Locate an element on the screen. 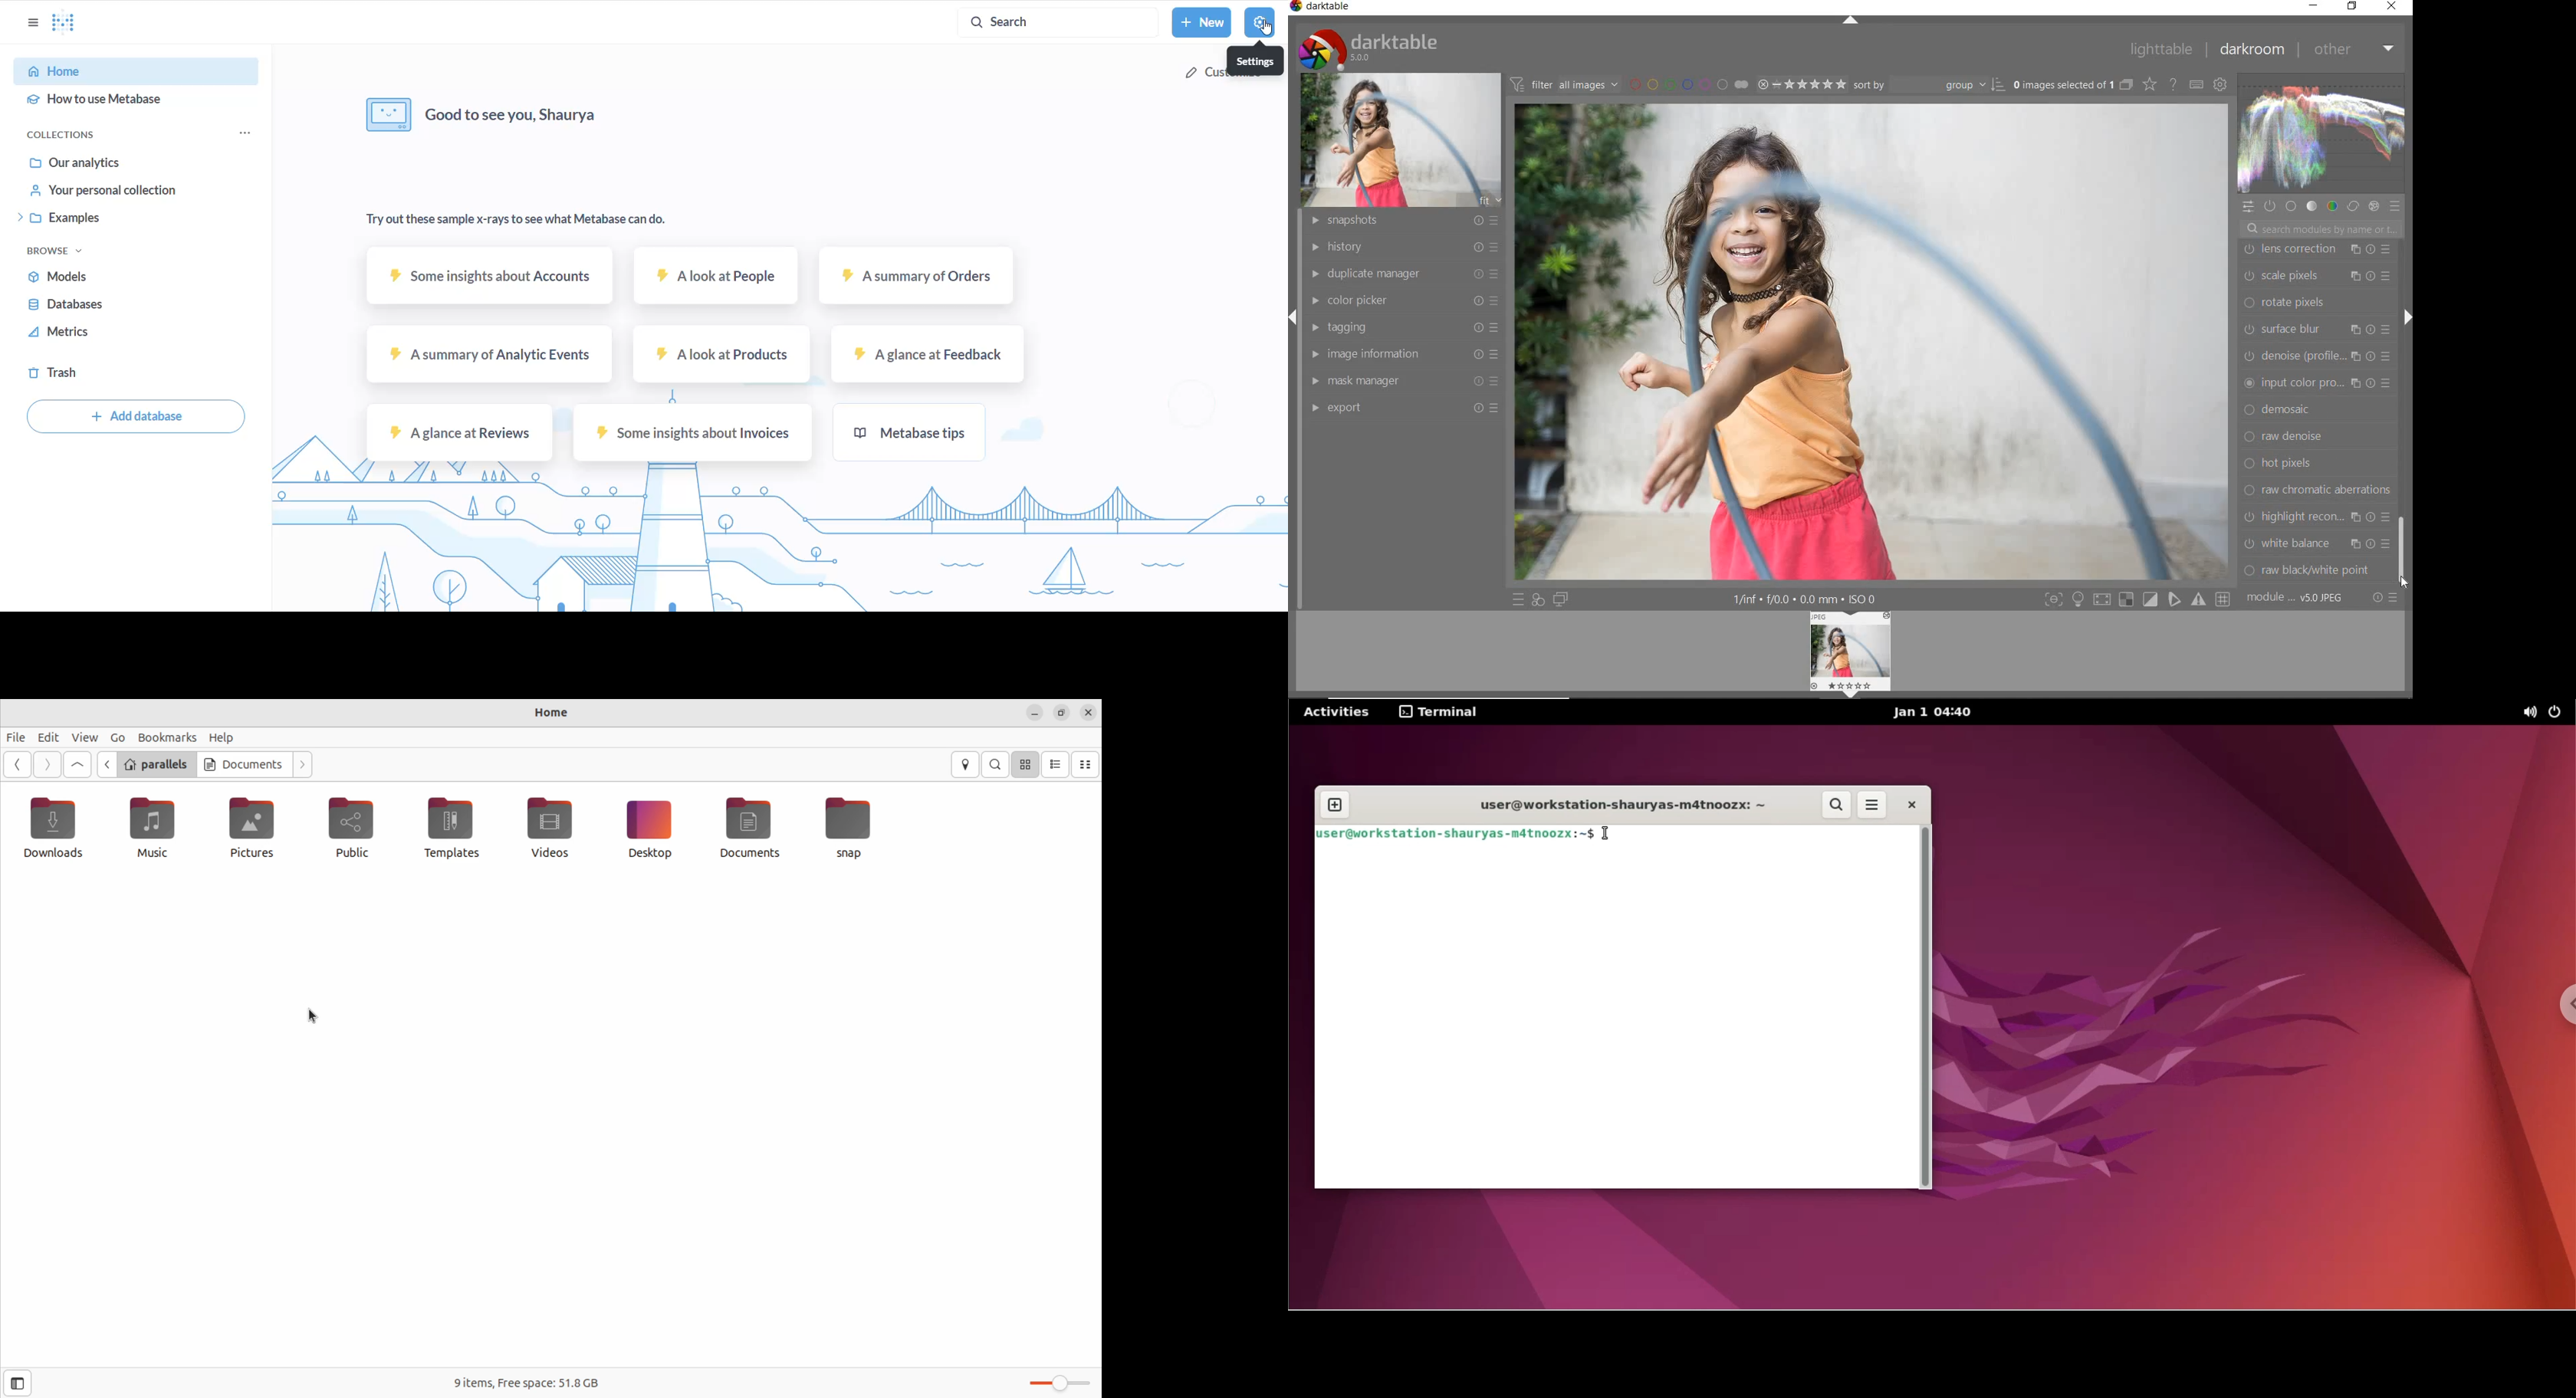  Go is located at coordinates (117, 737).